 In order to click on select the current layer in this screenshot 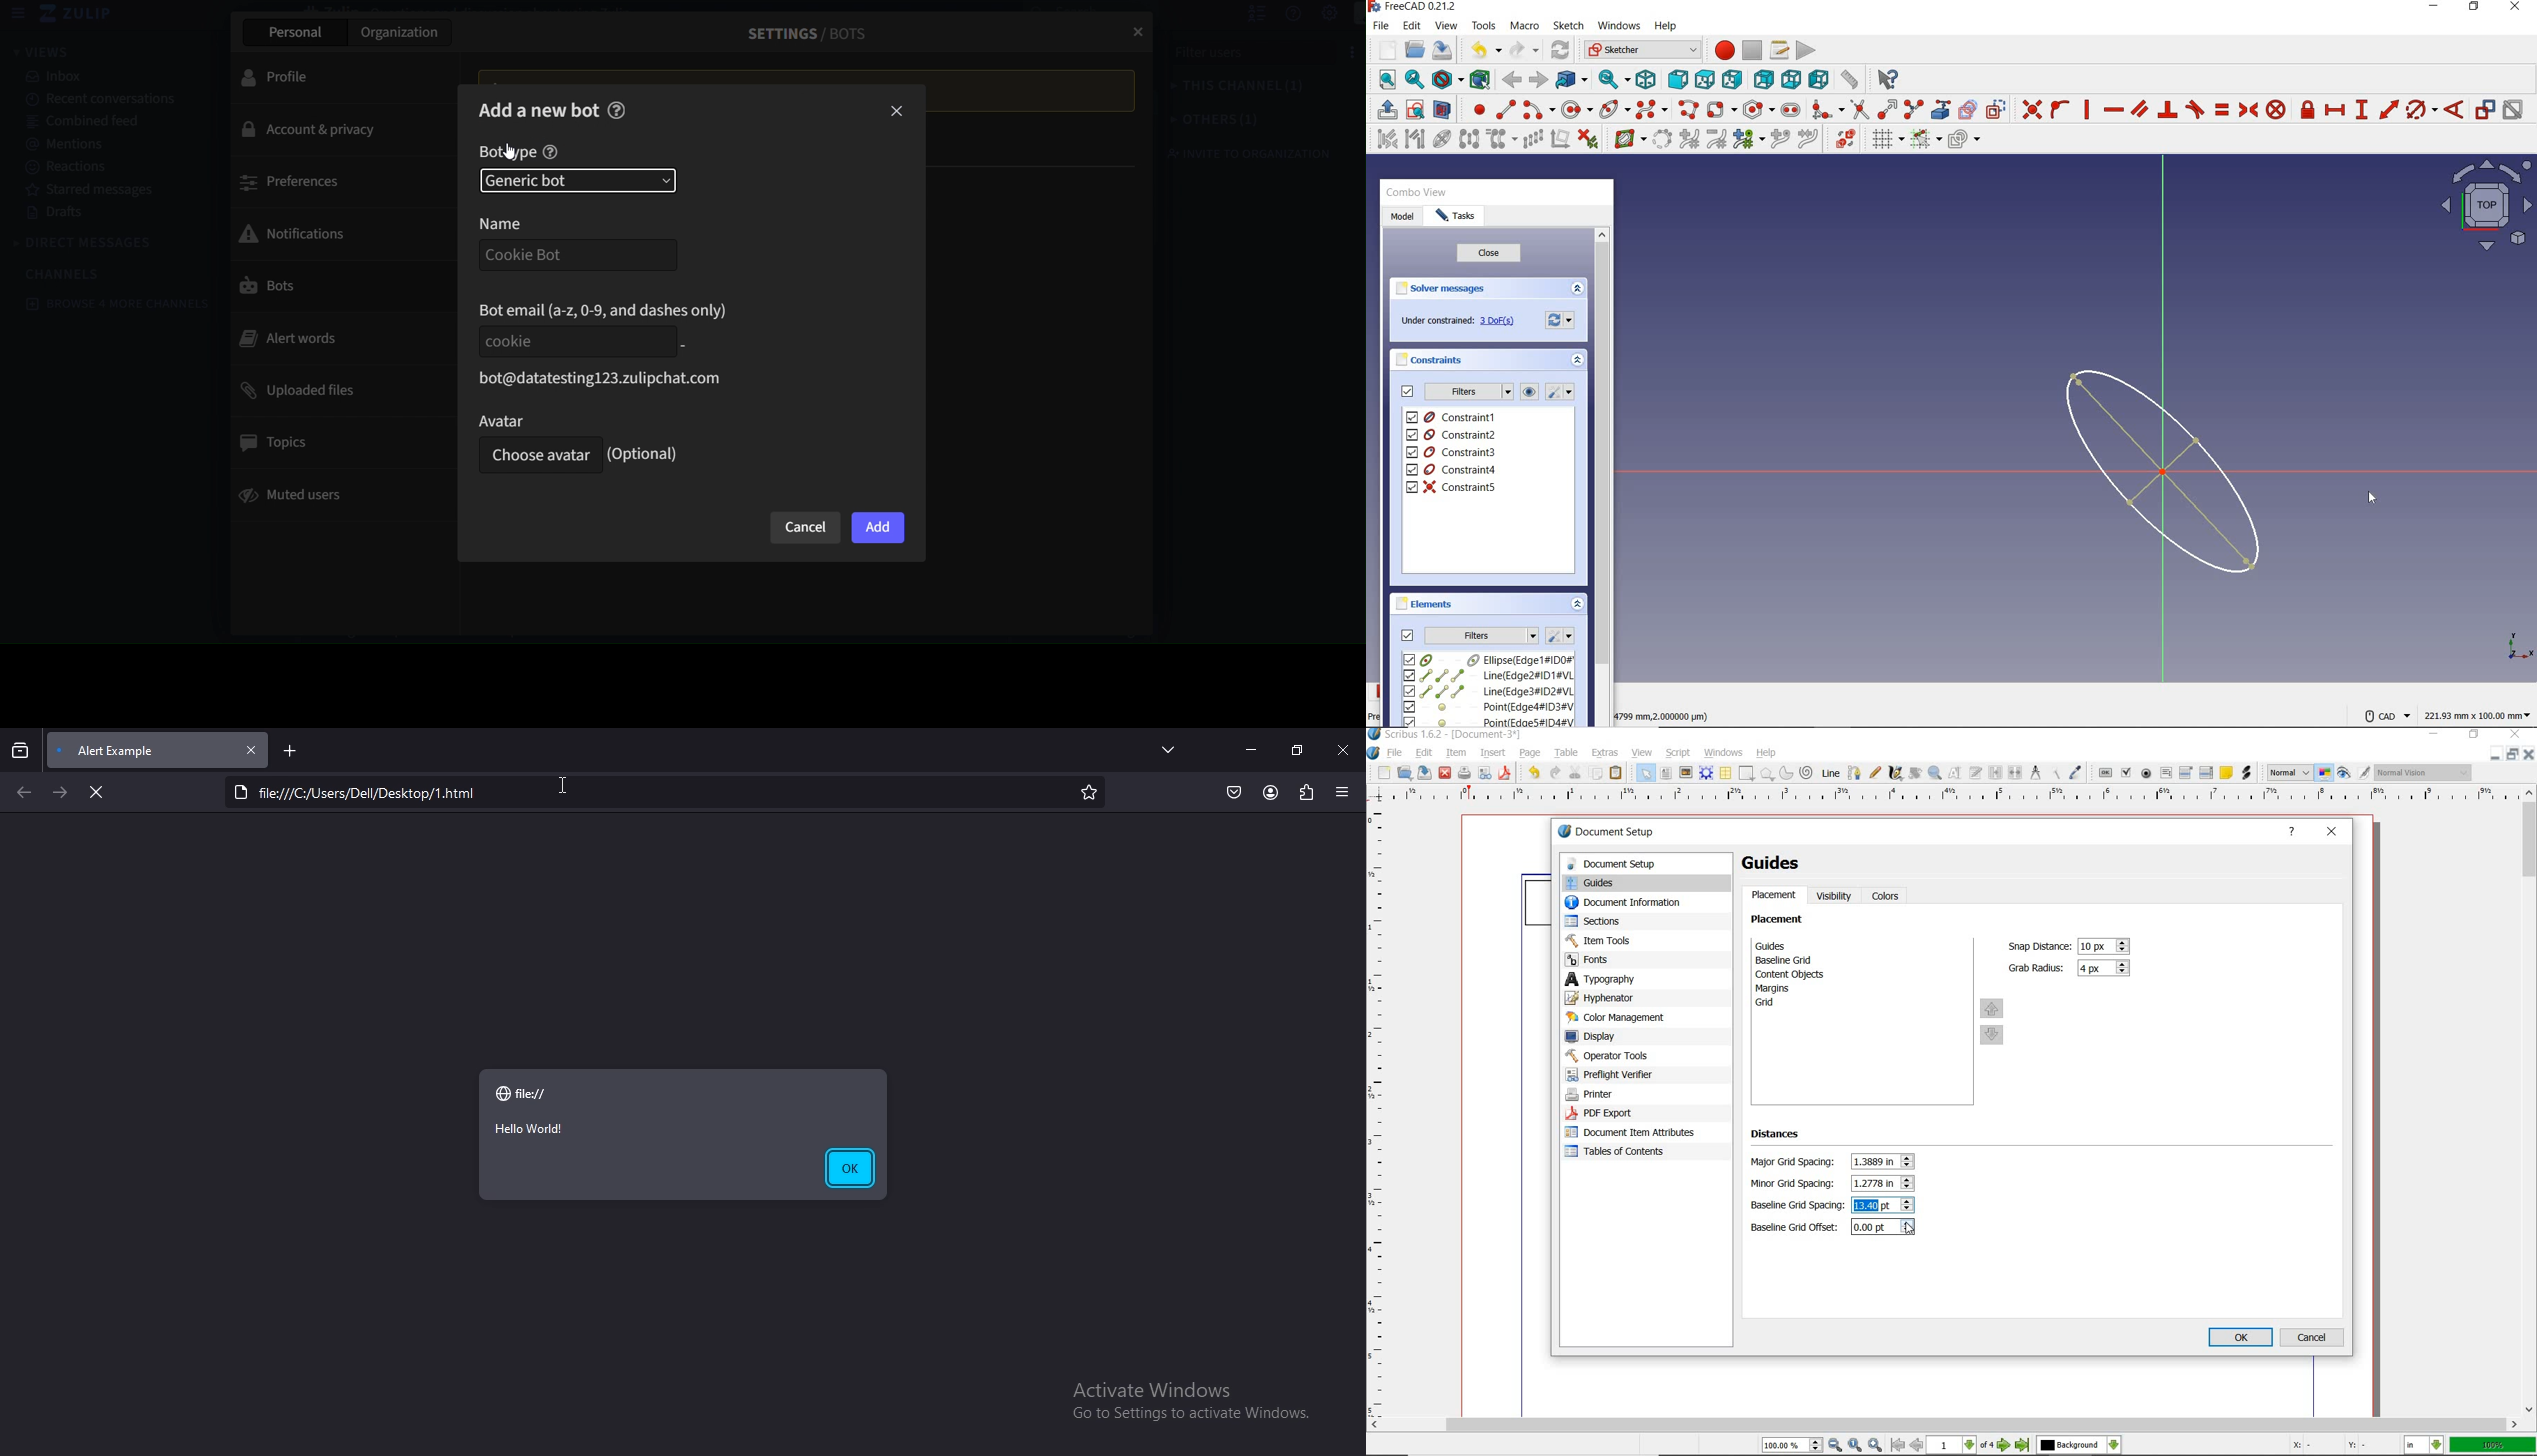, I will do `click(2079, 1446)`.